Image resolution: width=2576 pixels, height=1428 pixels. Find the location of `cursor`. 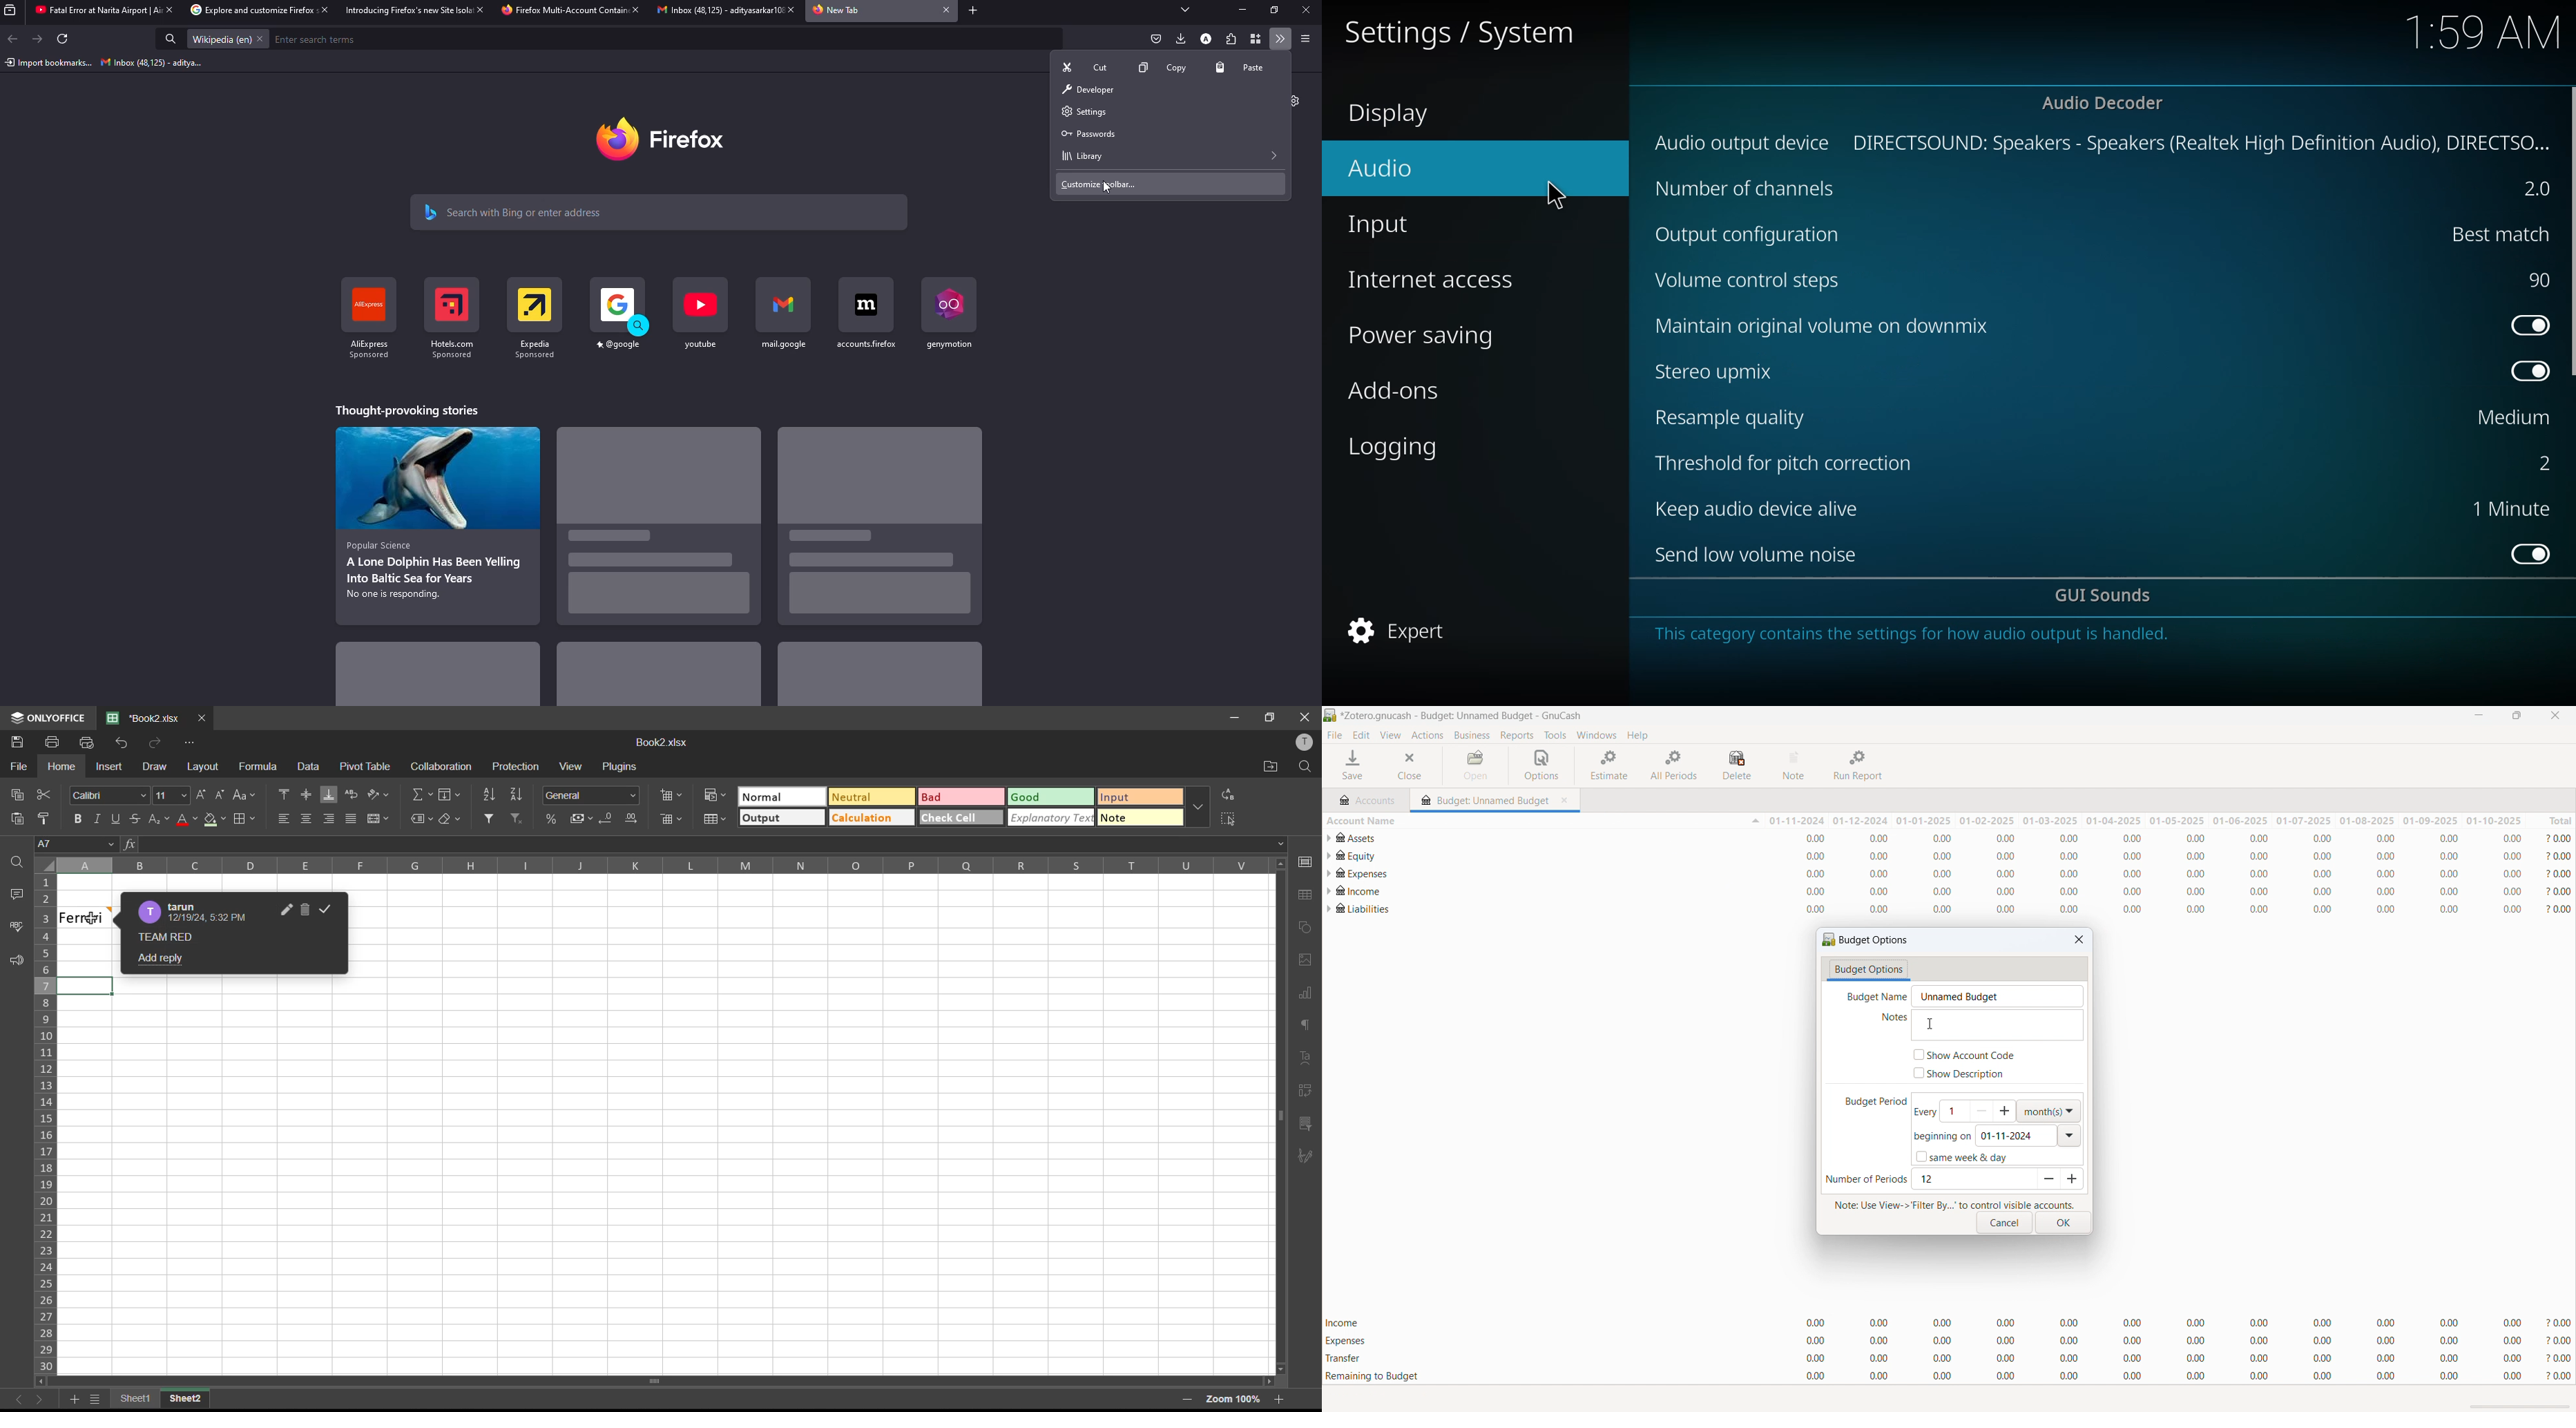

cursor is located at coordinates (1554, 195).